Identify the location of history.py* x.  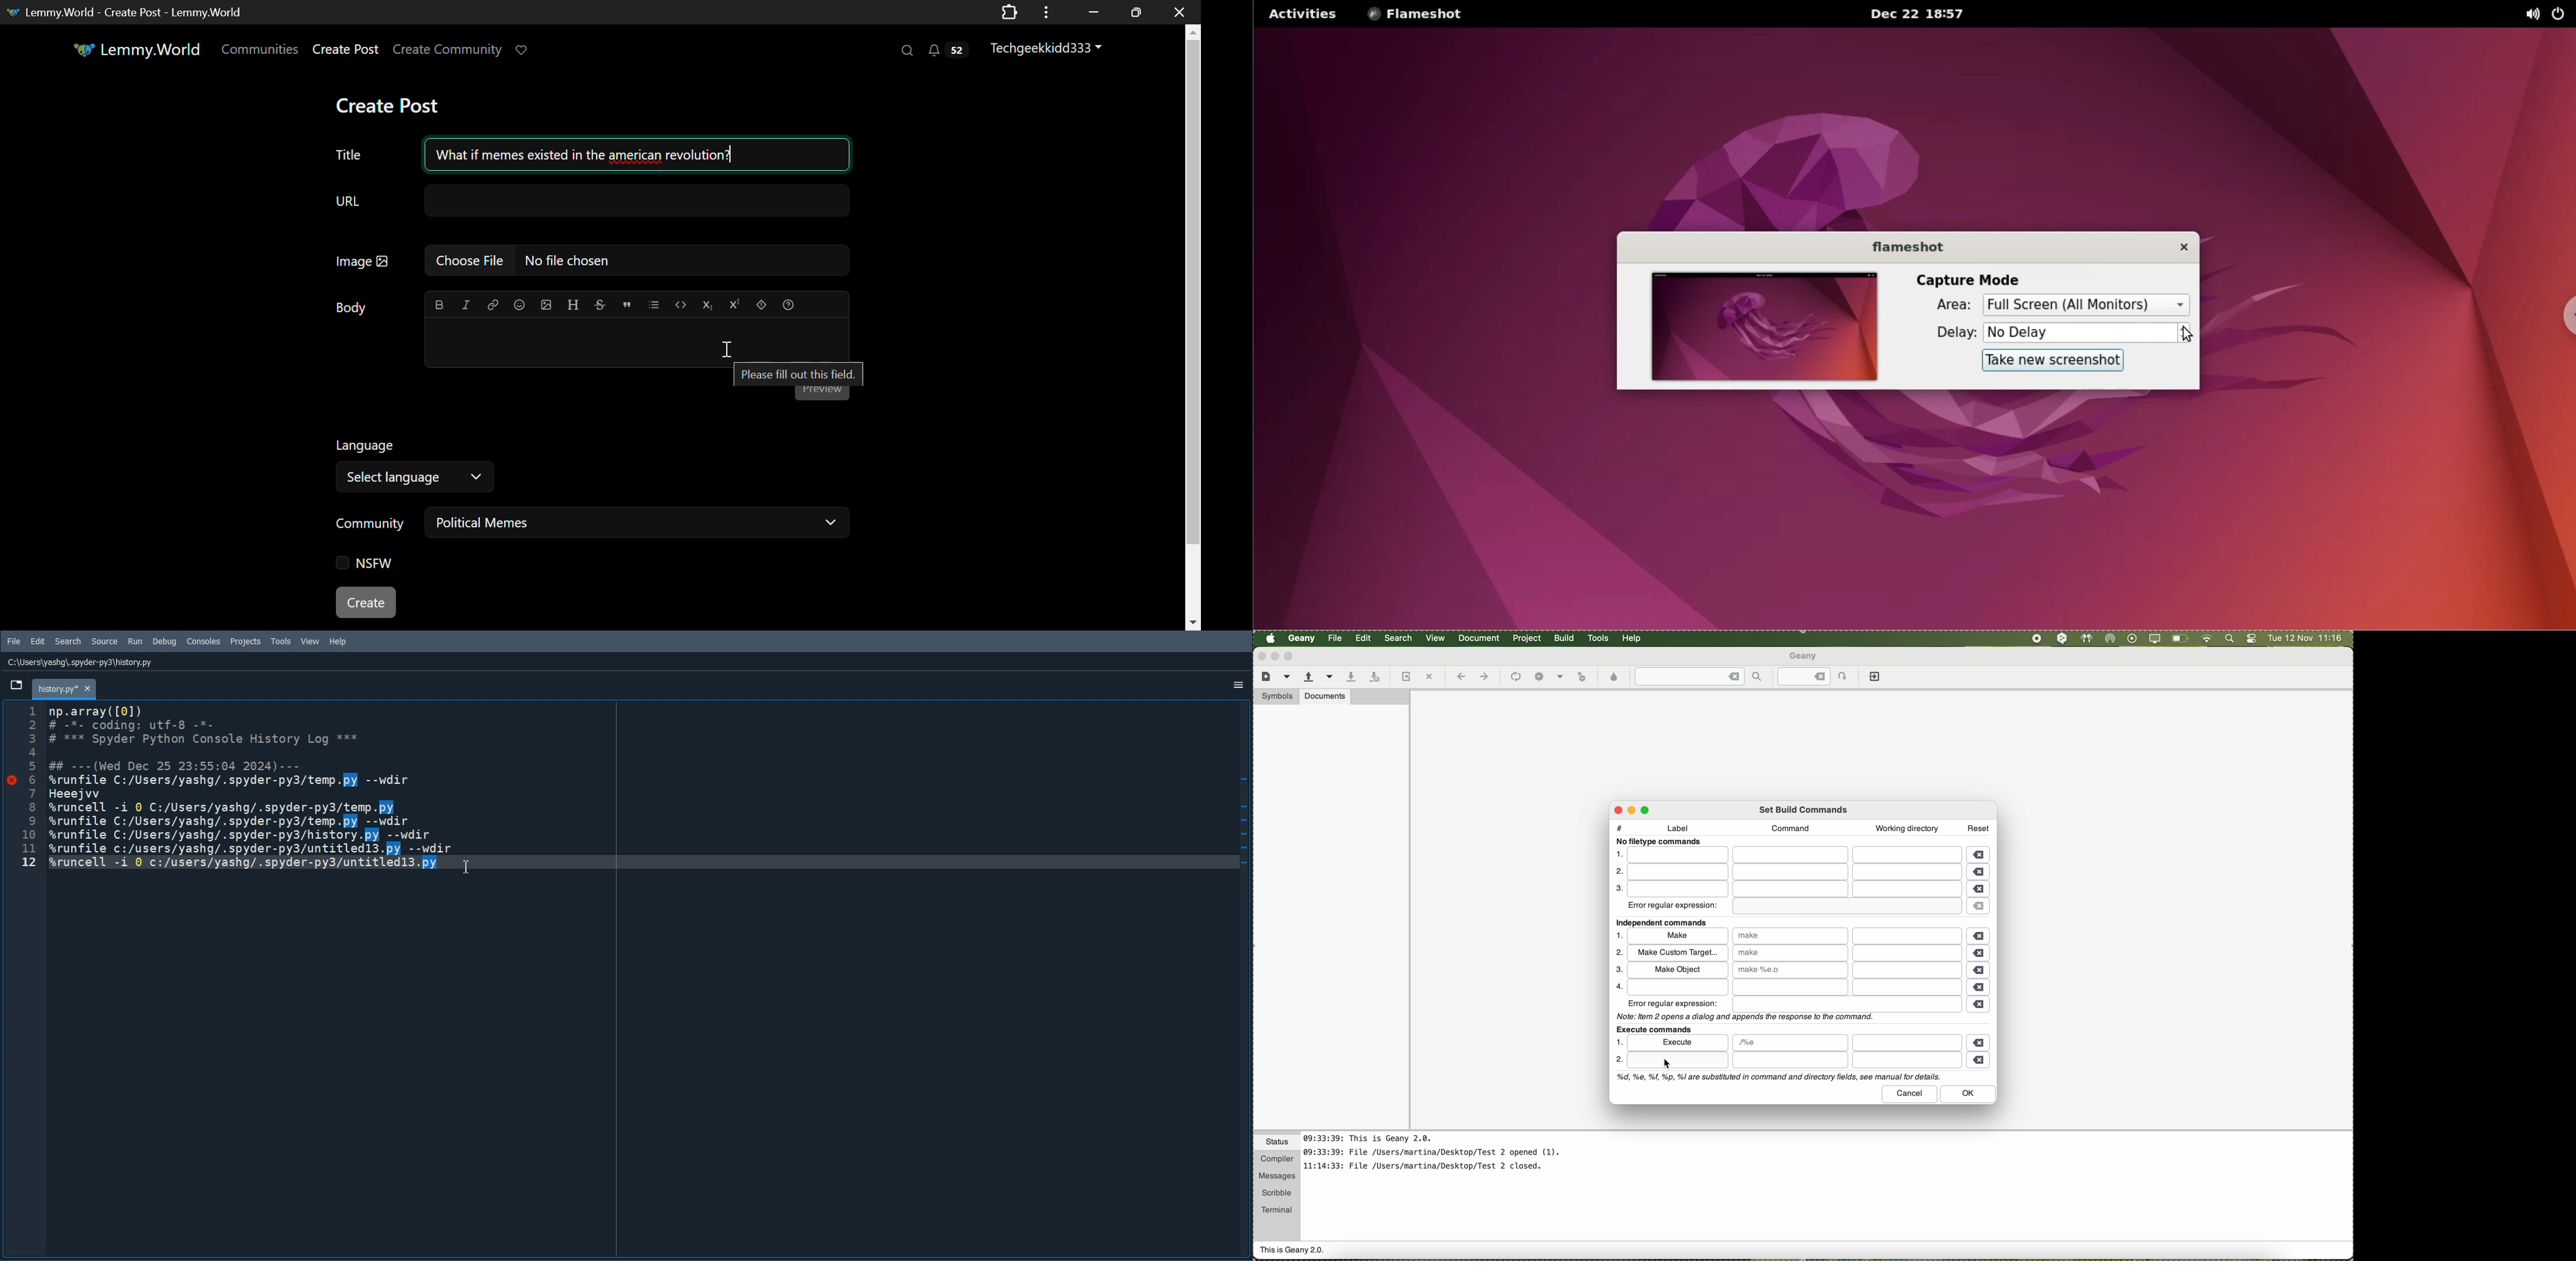
(64, 689).